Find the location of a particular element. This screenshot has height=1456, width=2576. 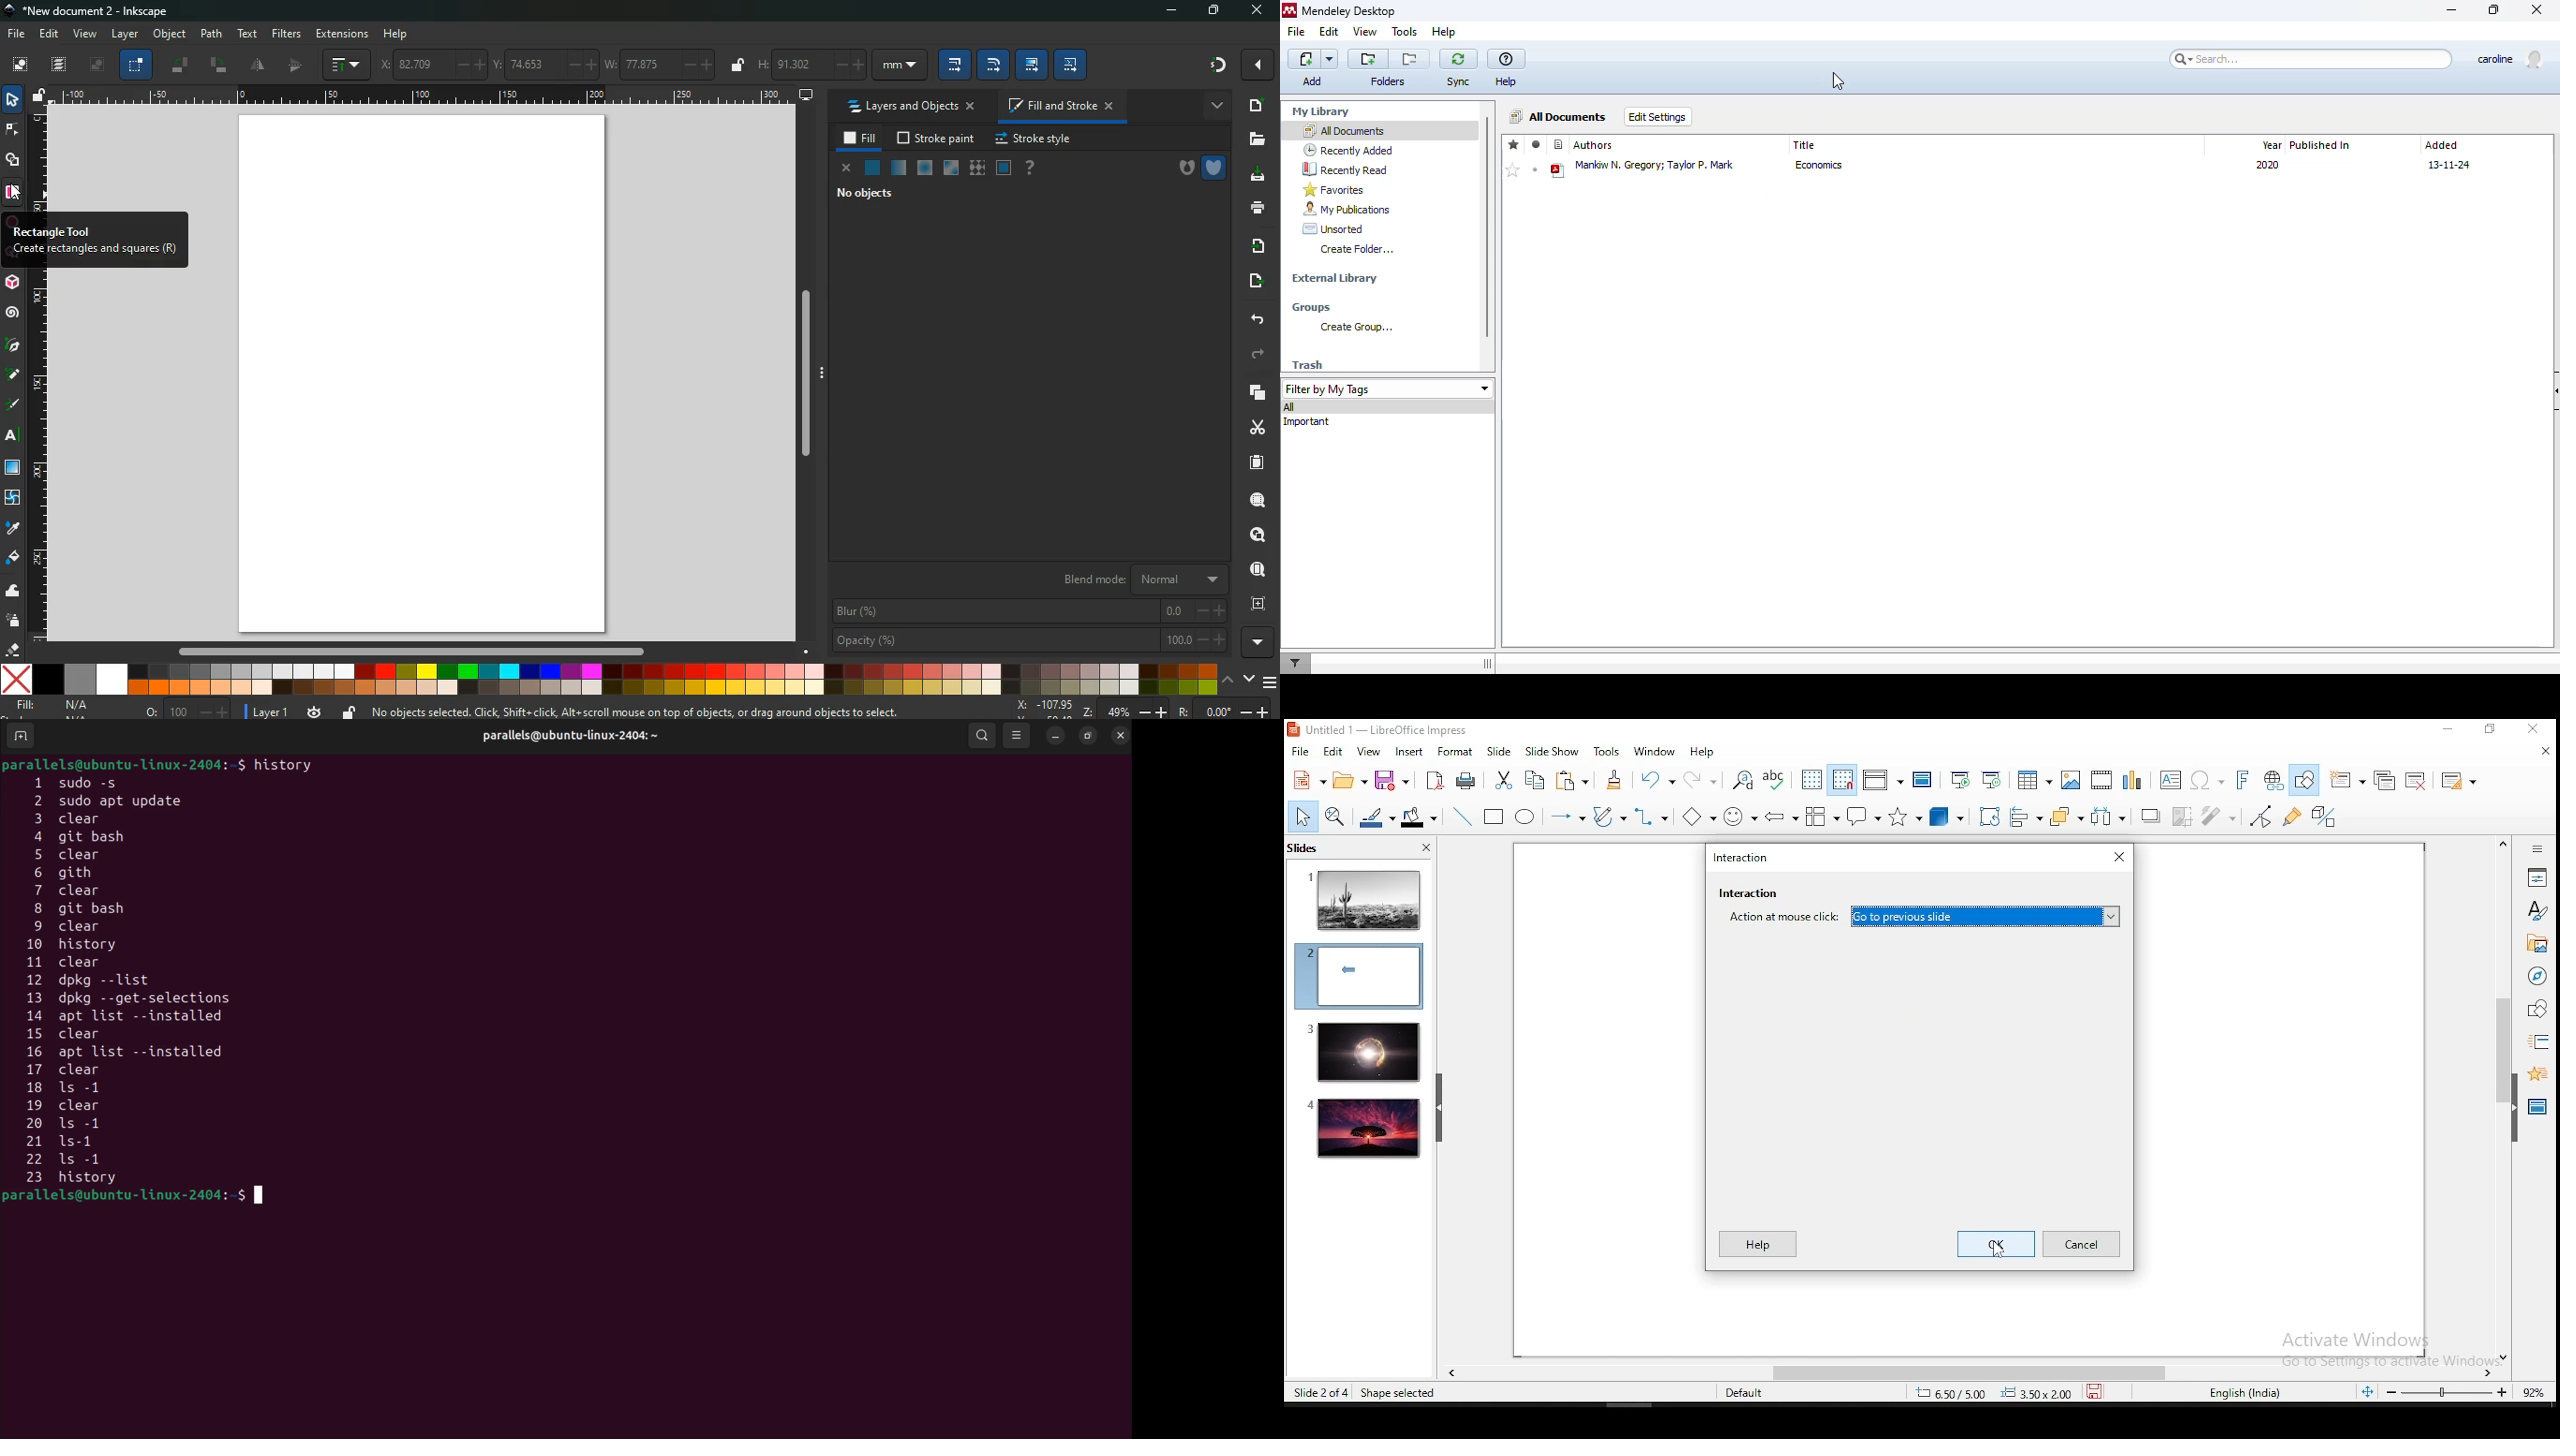

restore is located at coordinates (2491, 730).